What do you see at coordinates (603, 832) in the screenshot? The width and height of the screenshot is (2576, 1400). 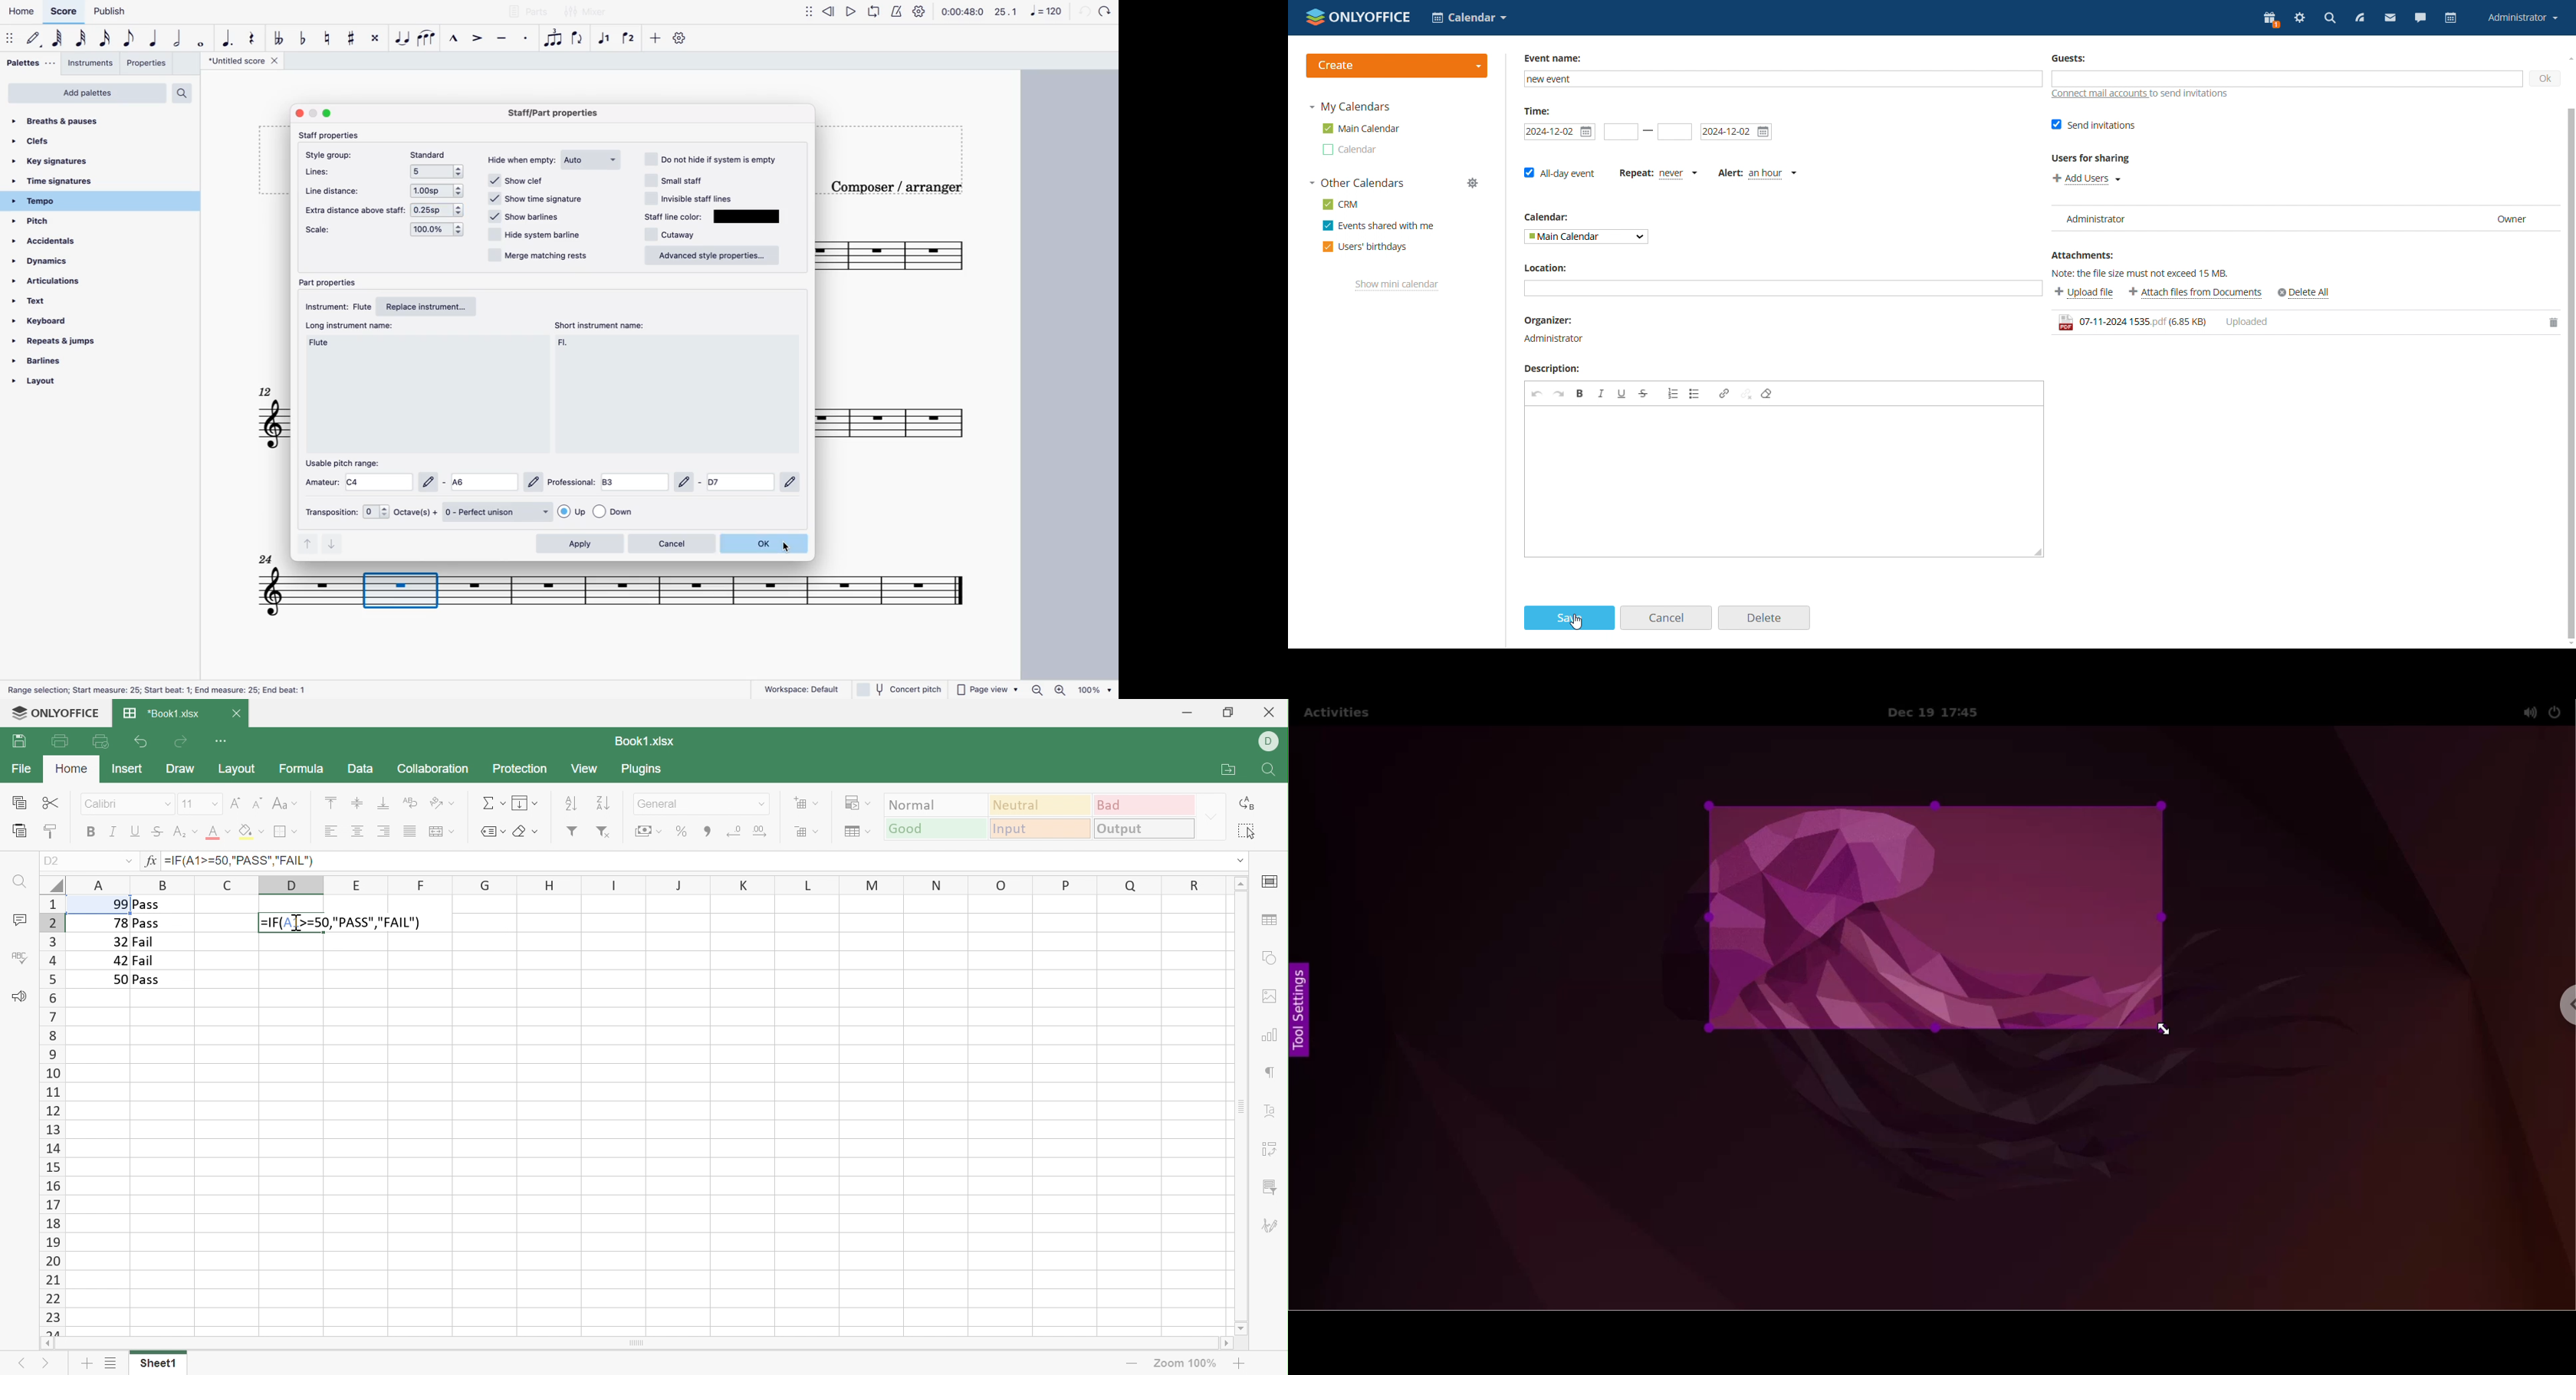 I see `Remove filter` at bounding box center [603, 832].